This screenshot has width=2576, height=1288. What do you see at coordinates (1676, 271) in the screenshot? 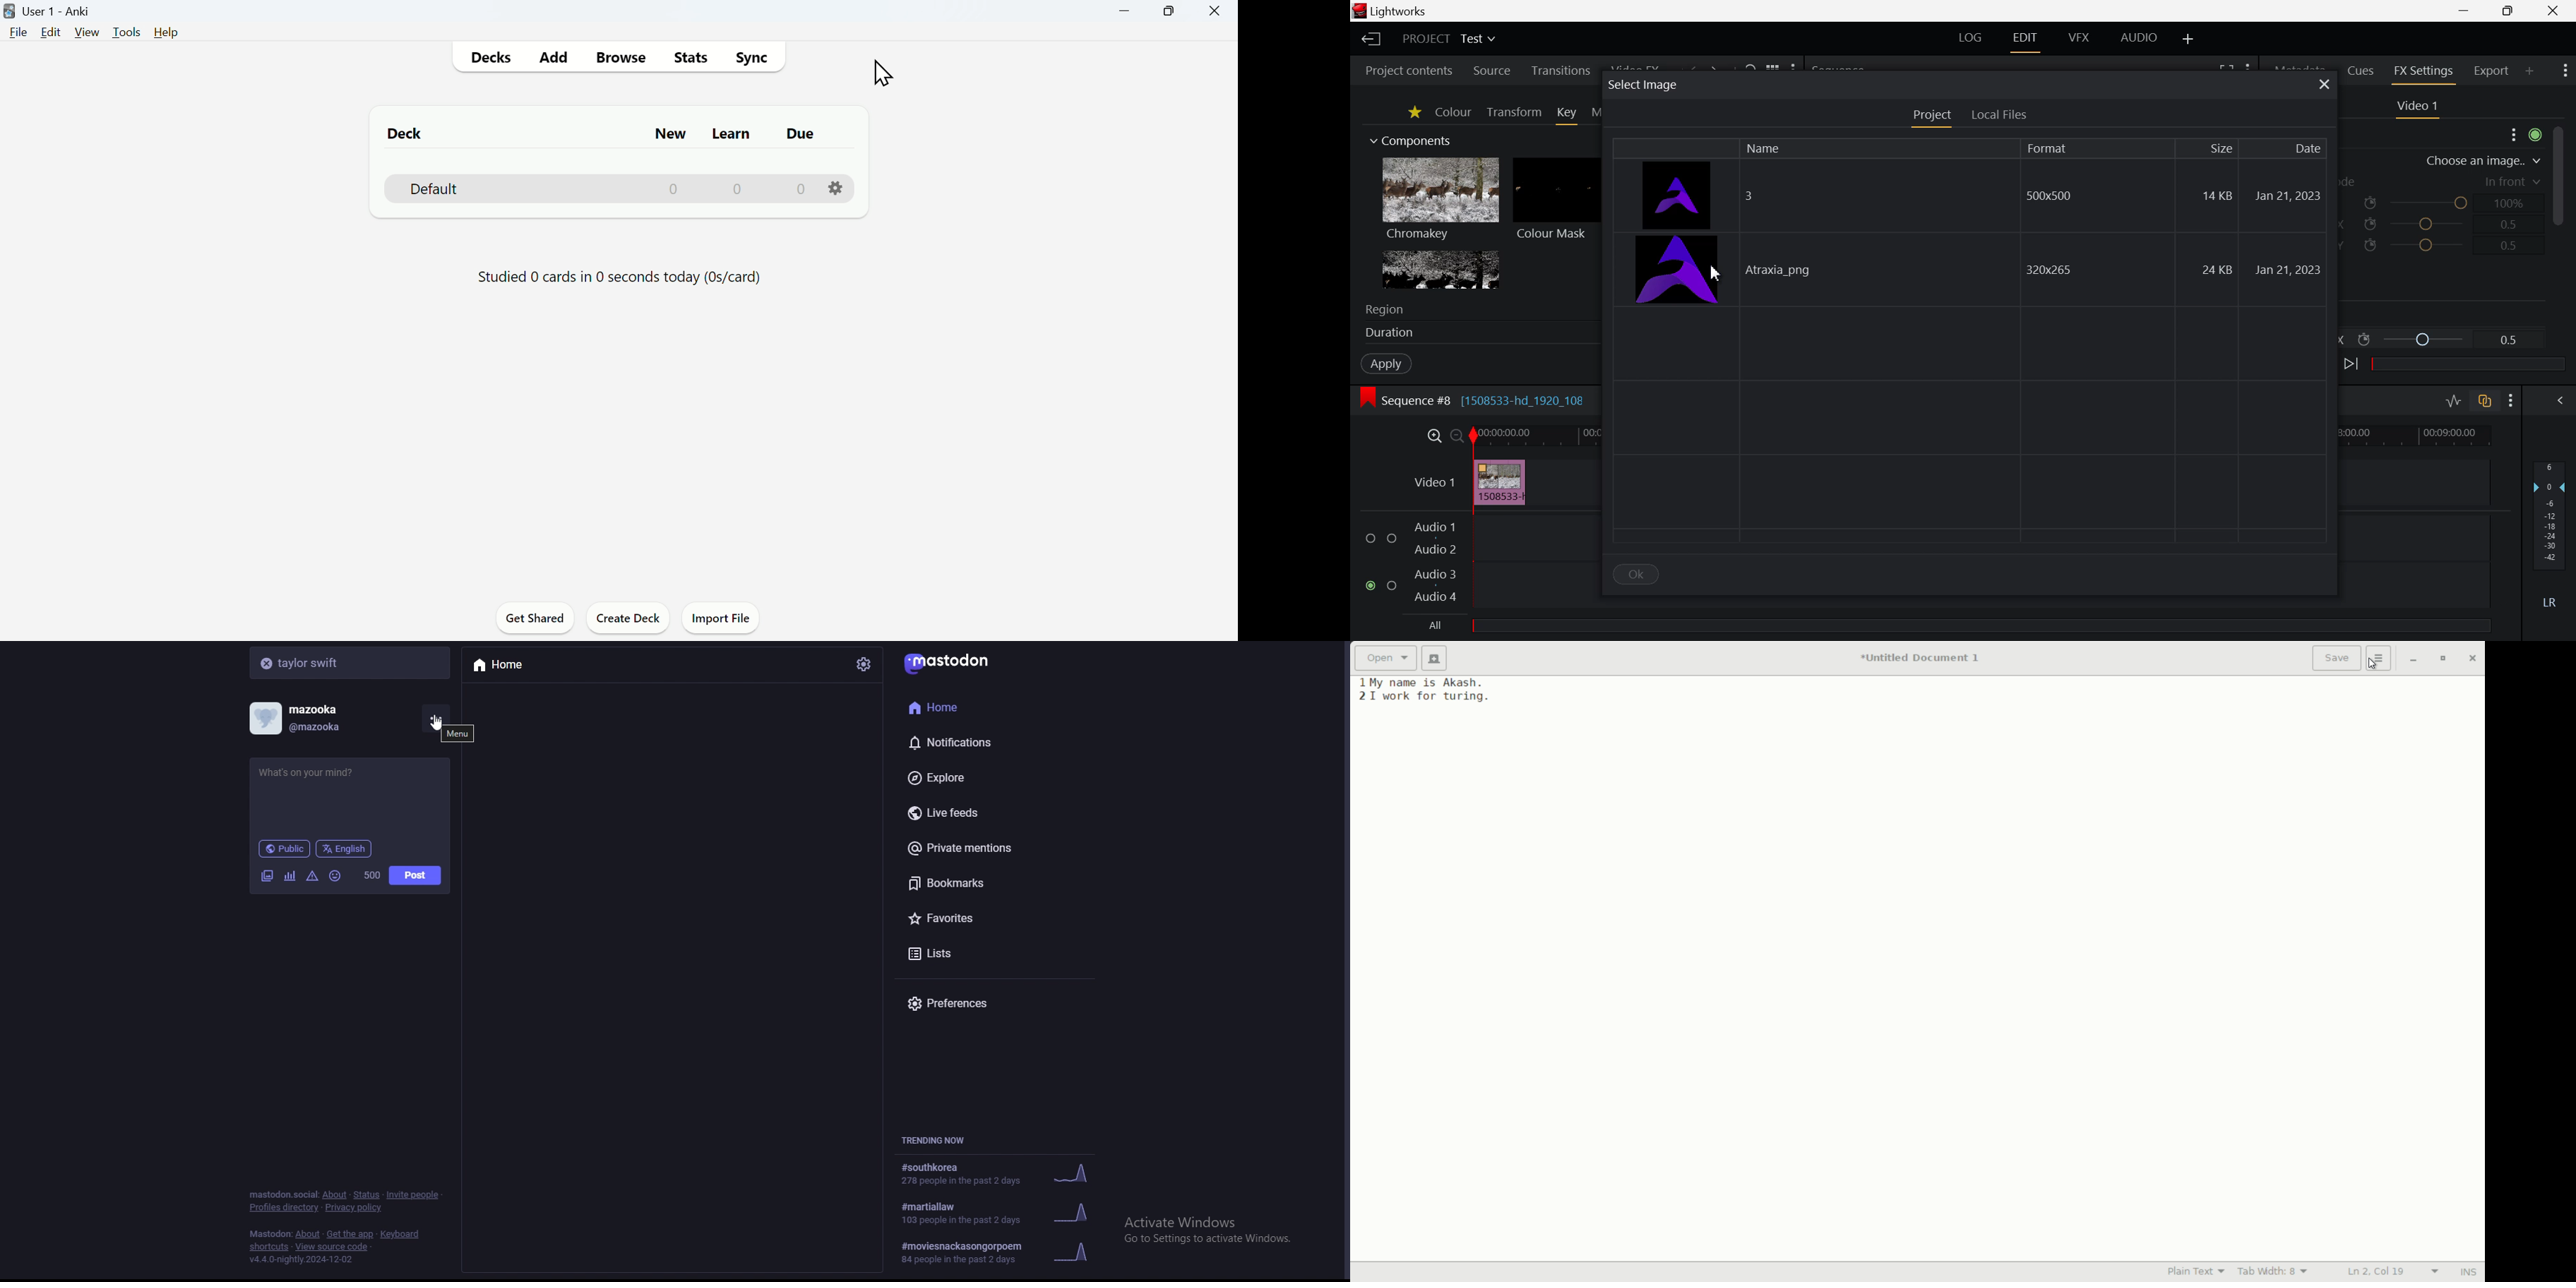
I see `image` at bounding box center [1676, 271].